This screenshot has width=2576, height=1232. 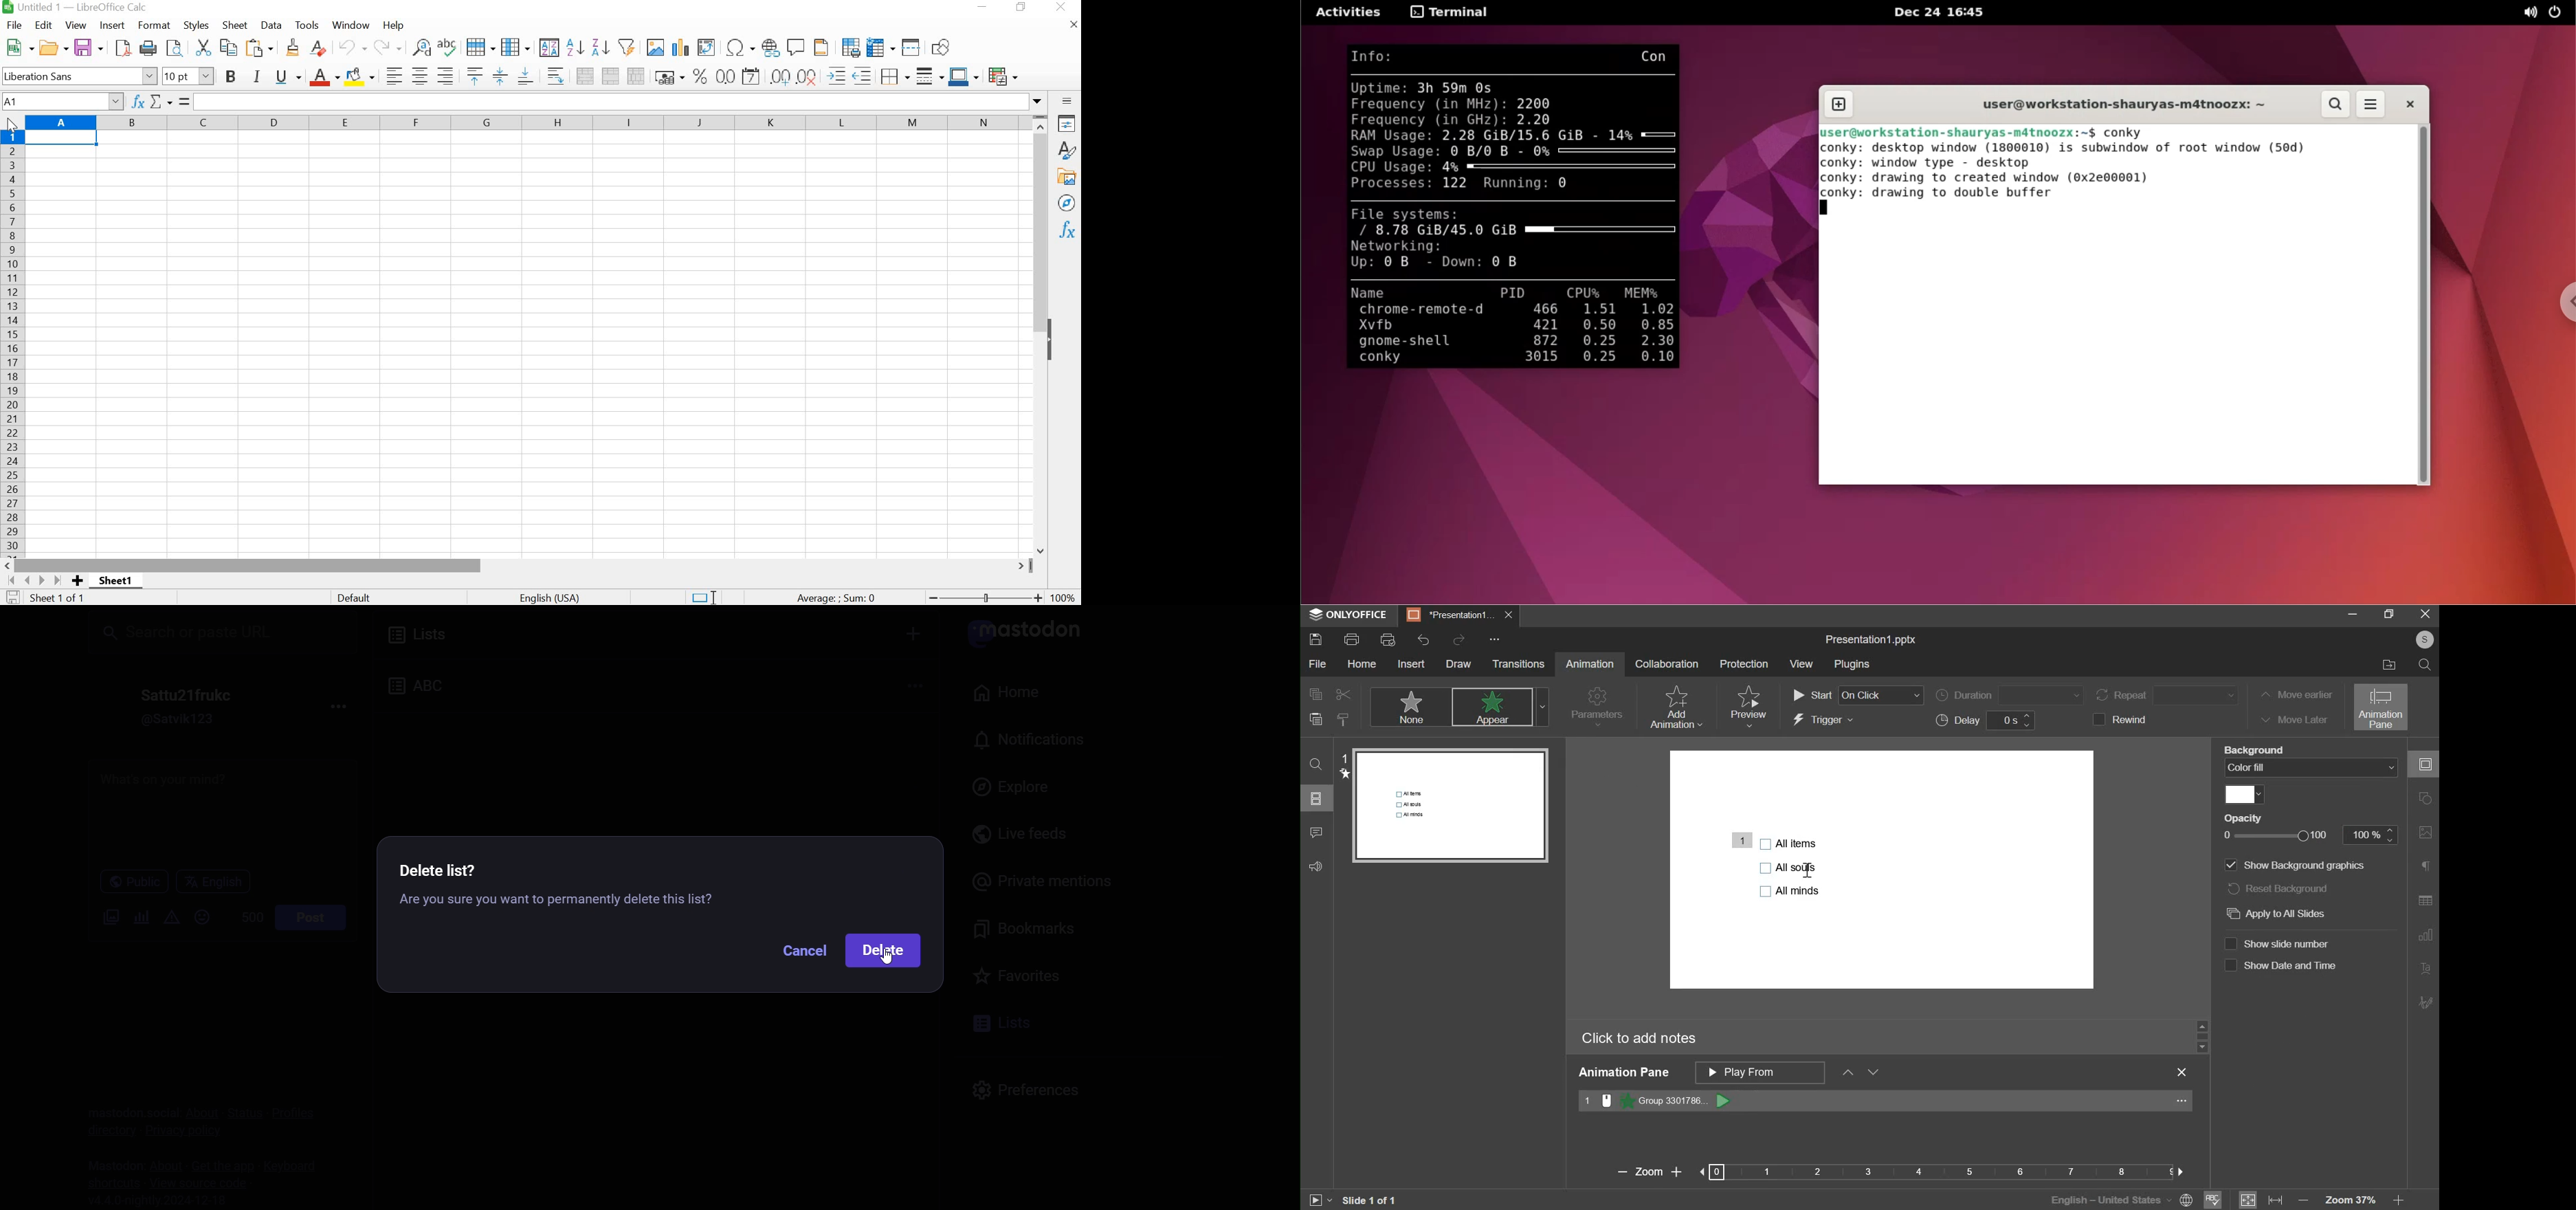 What do you see at coordinates (1458, 664) in the screenshot?
I see `draw` at bounding box center [1458, 664].